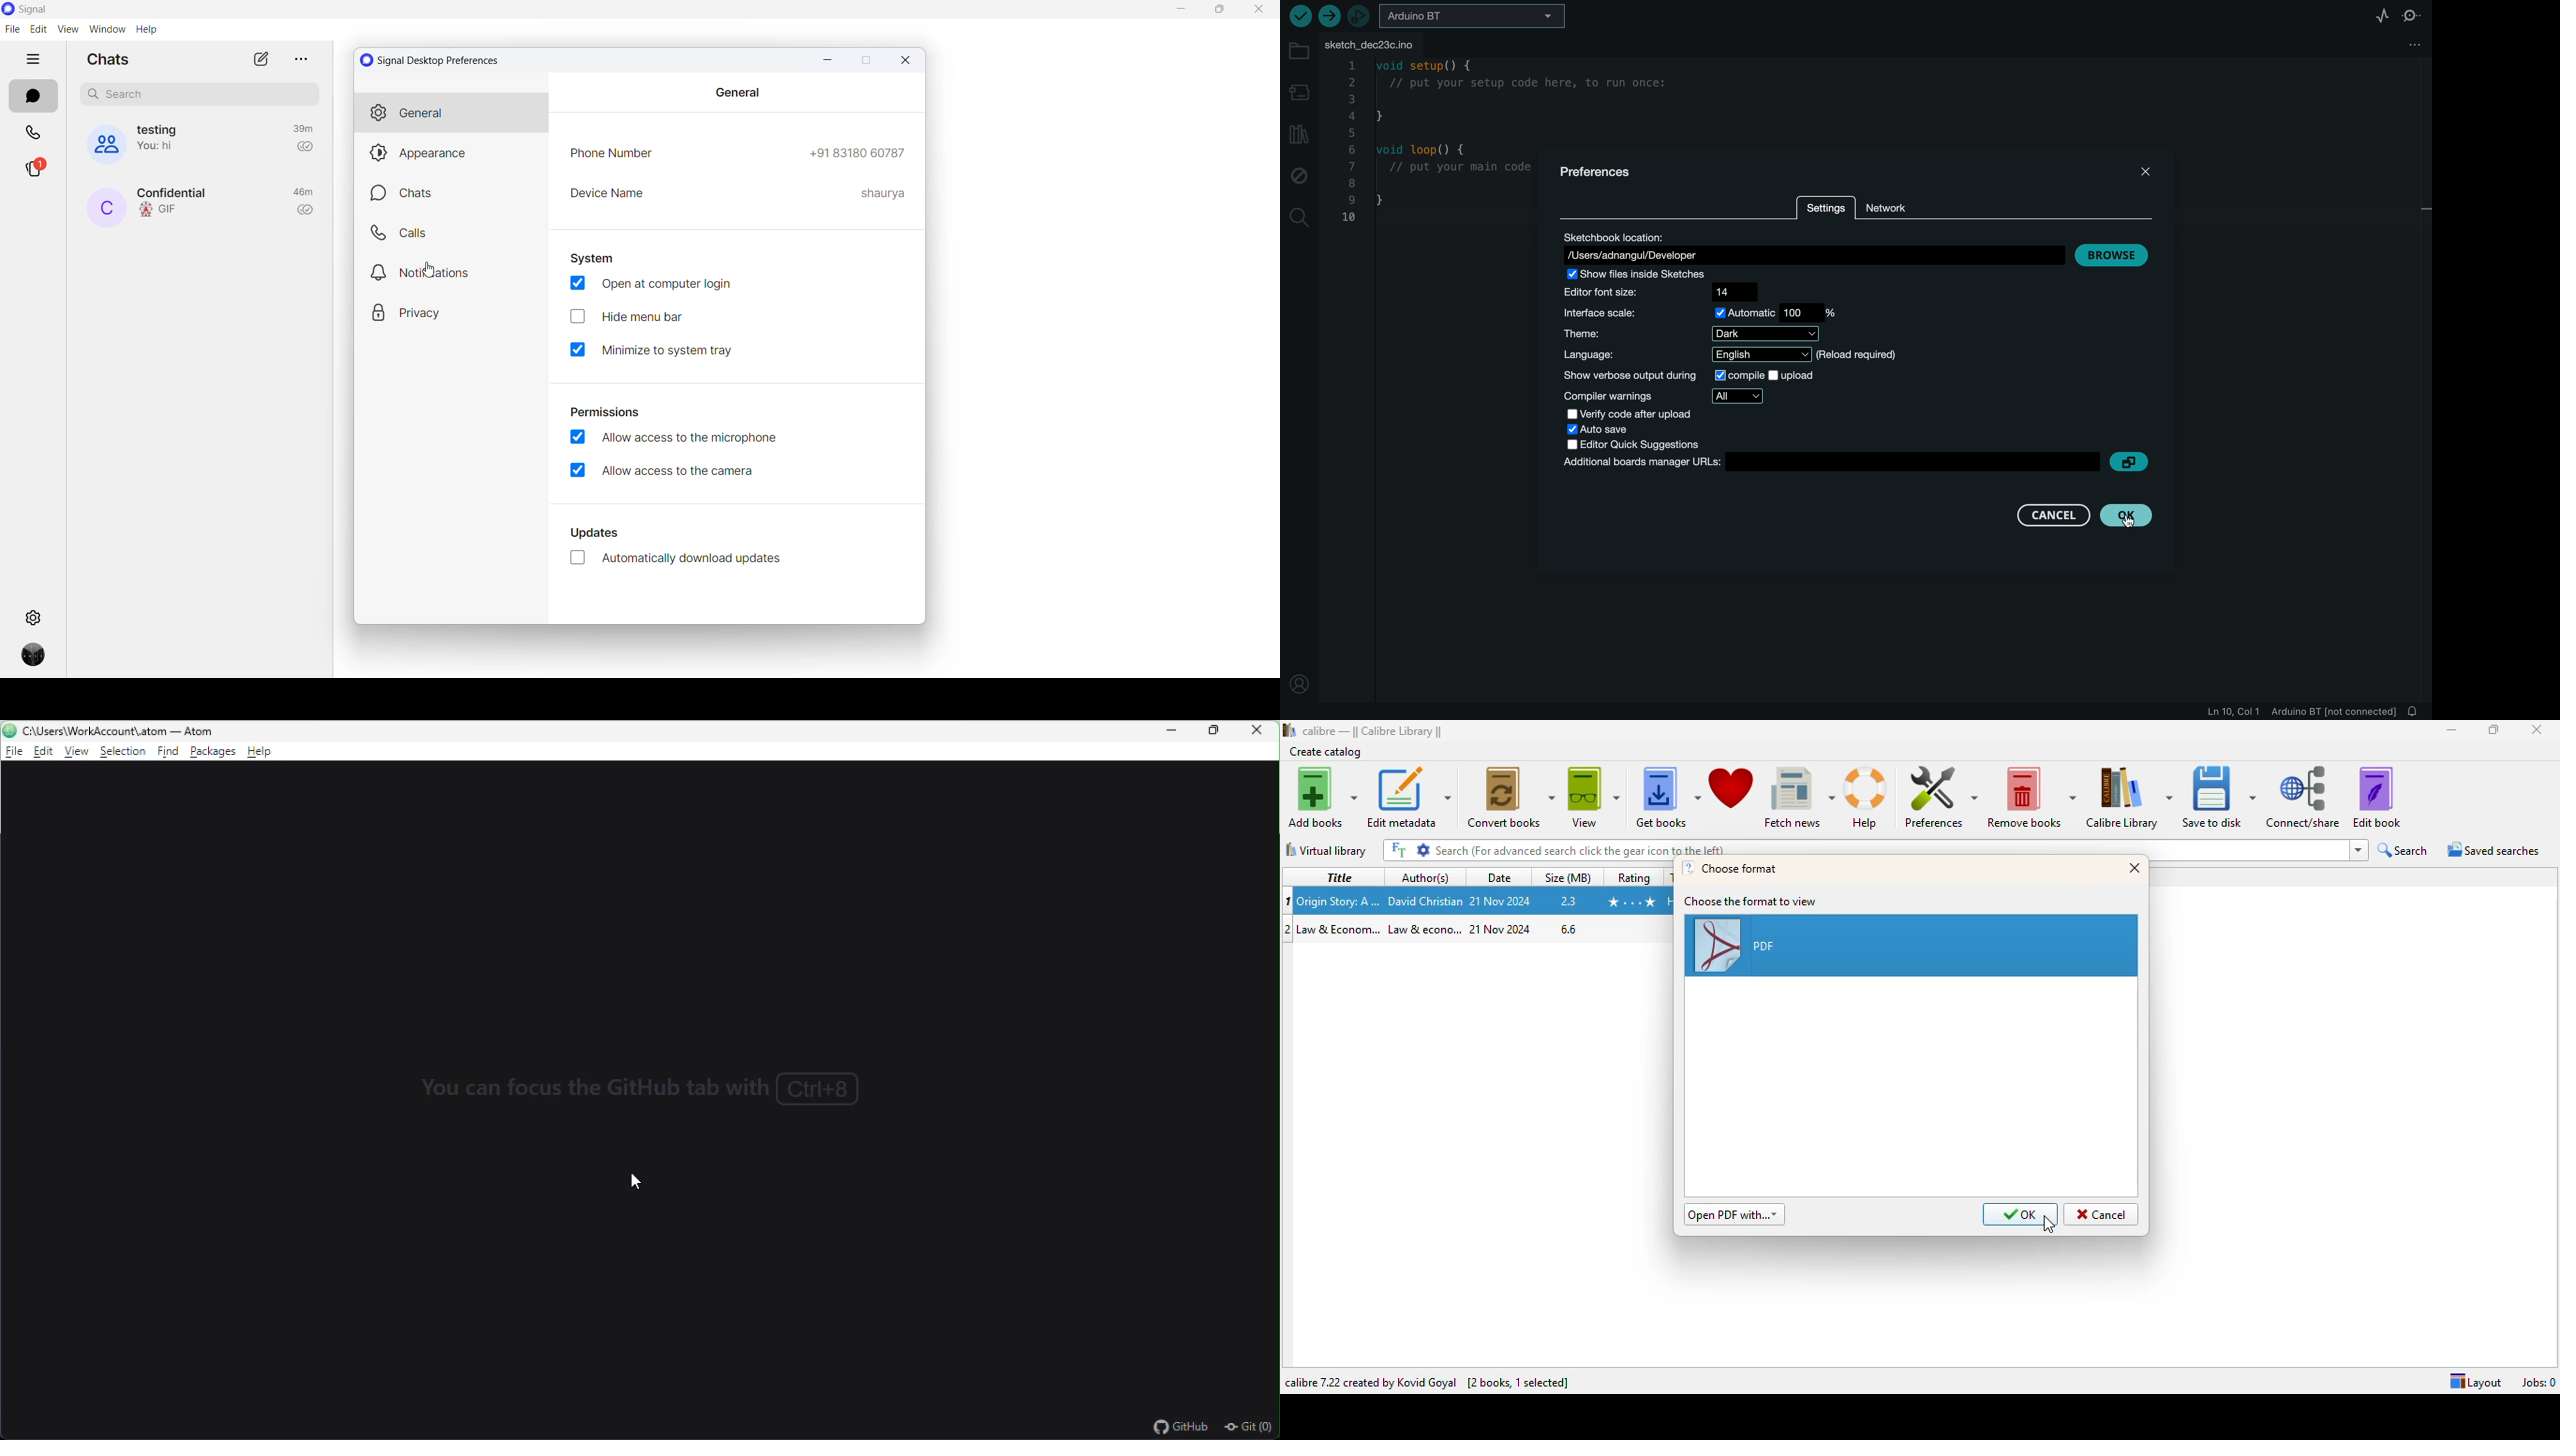  I want to click on Layout, so click(2475, 1382).